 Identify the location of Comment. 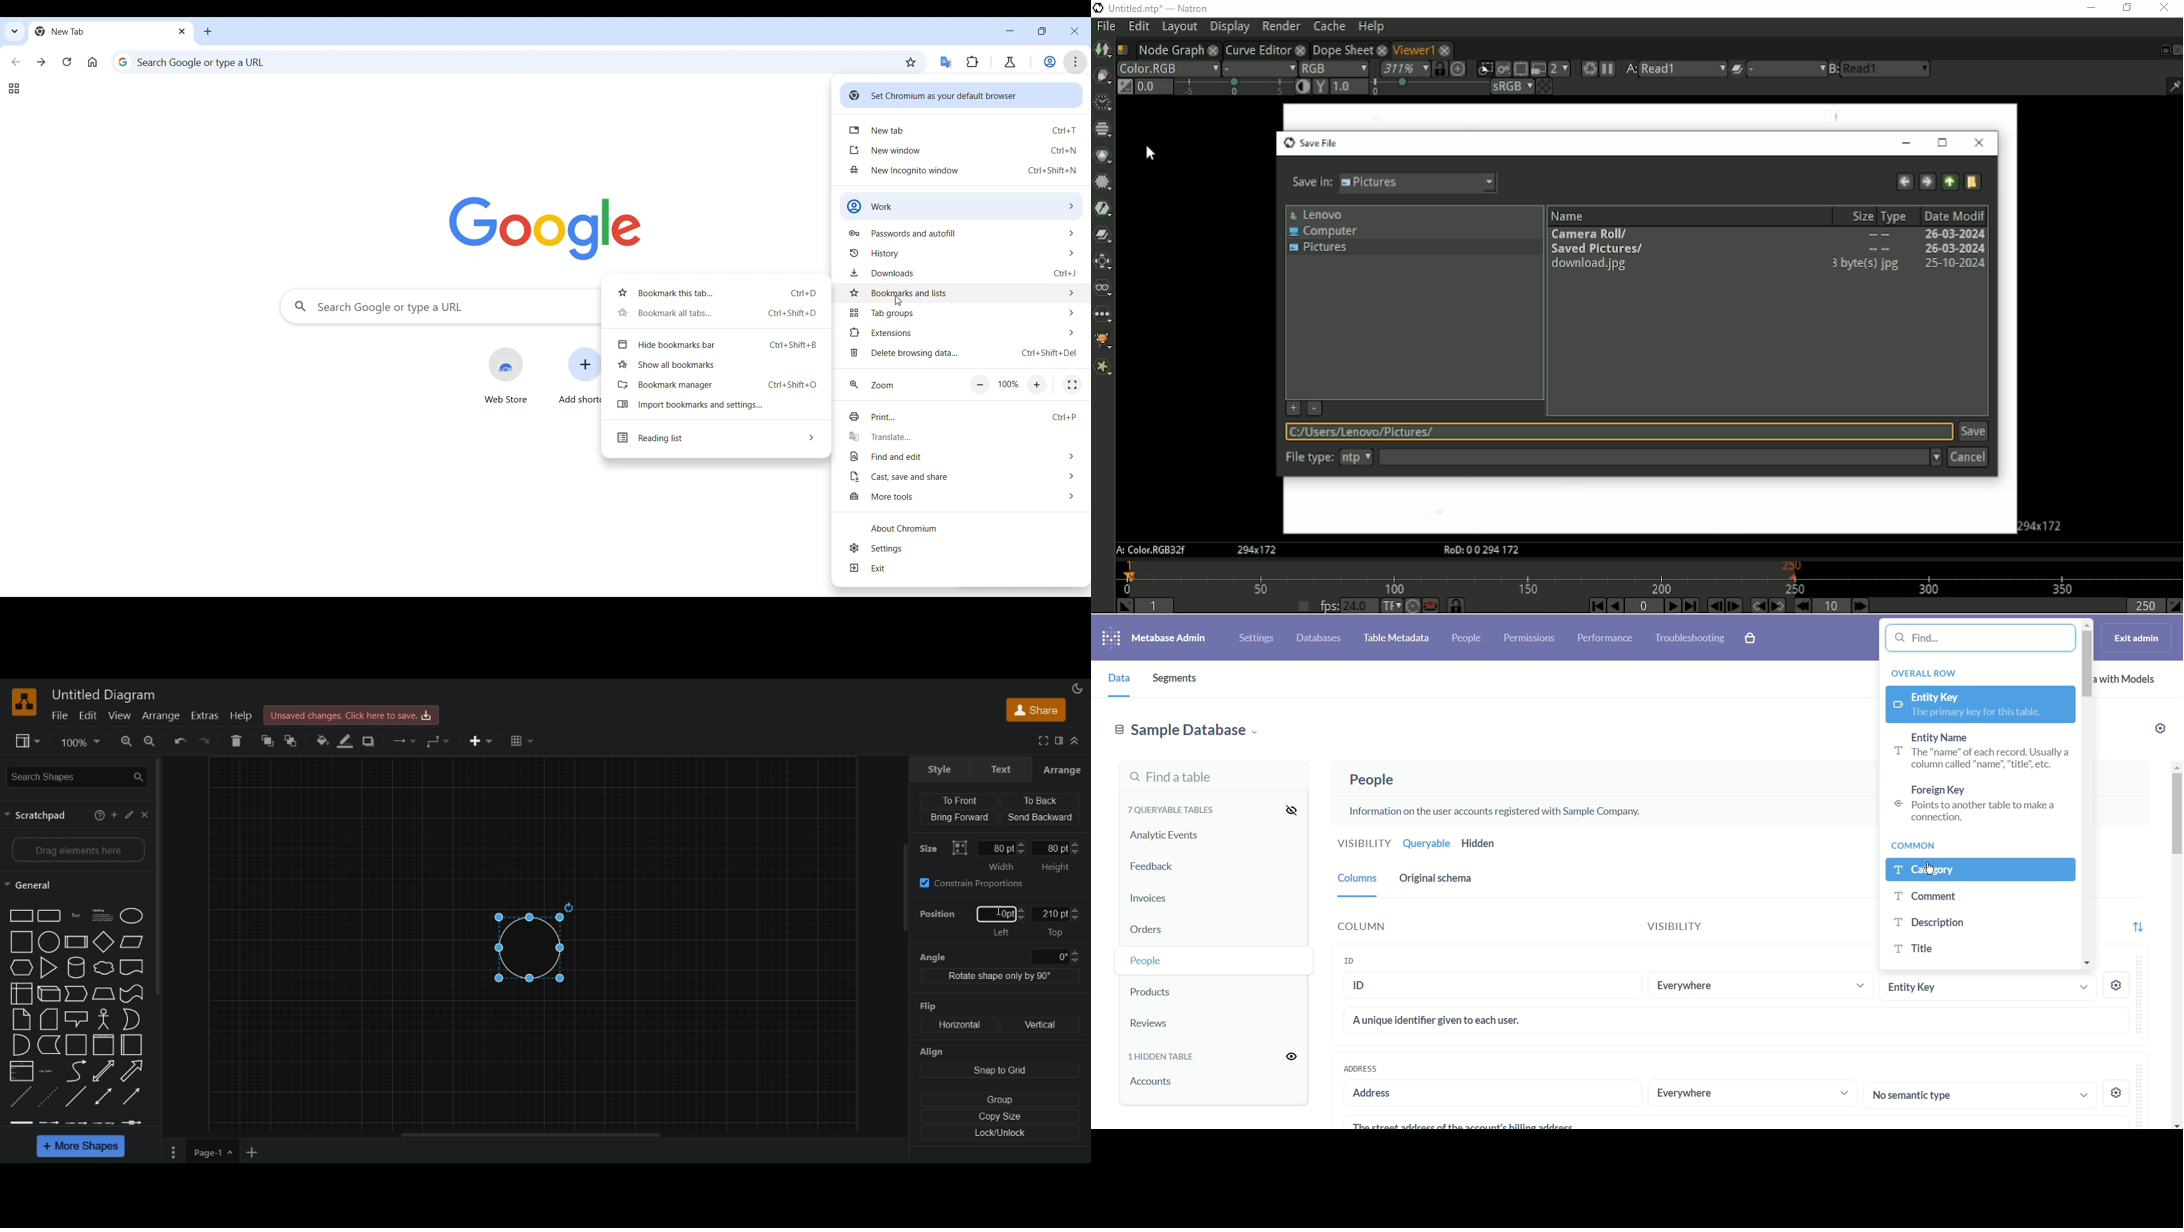
(77, 1019).